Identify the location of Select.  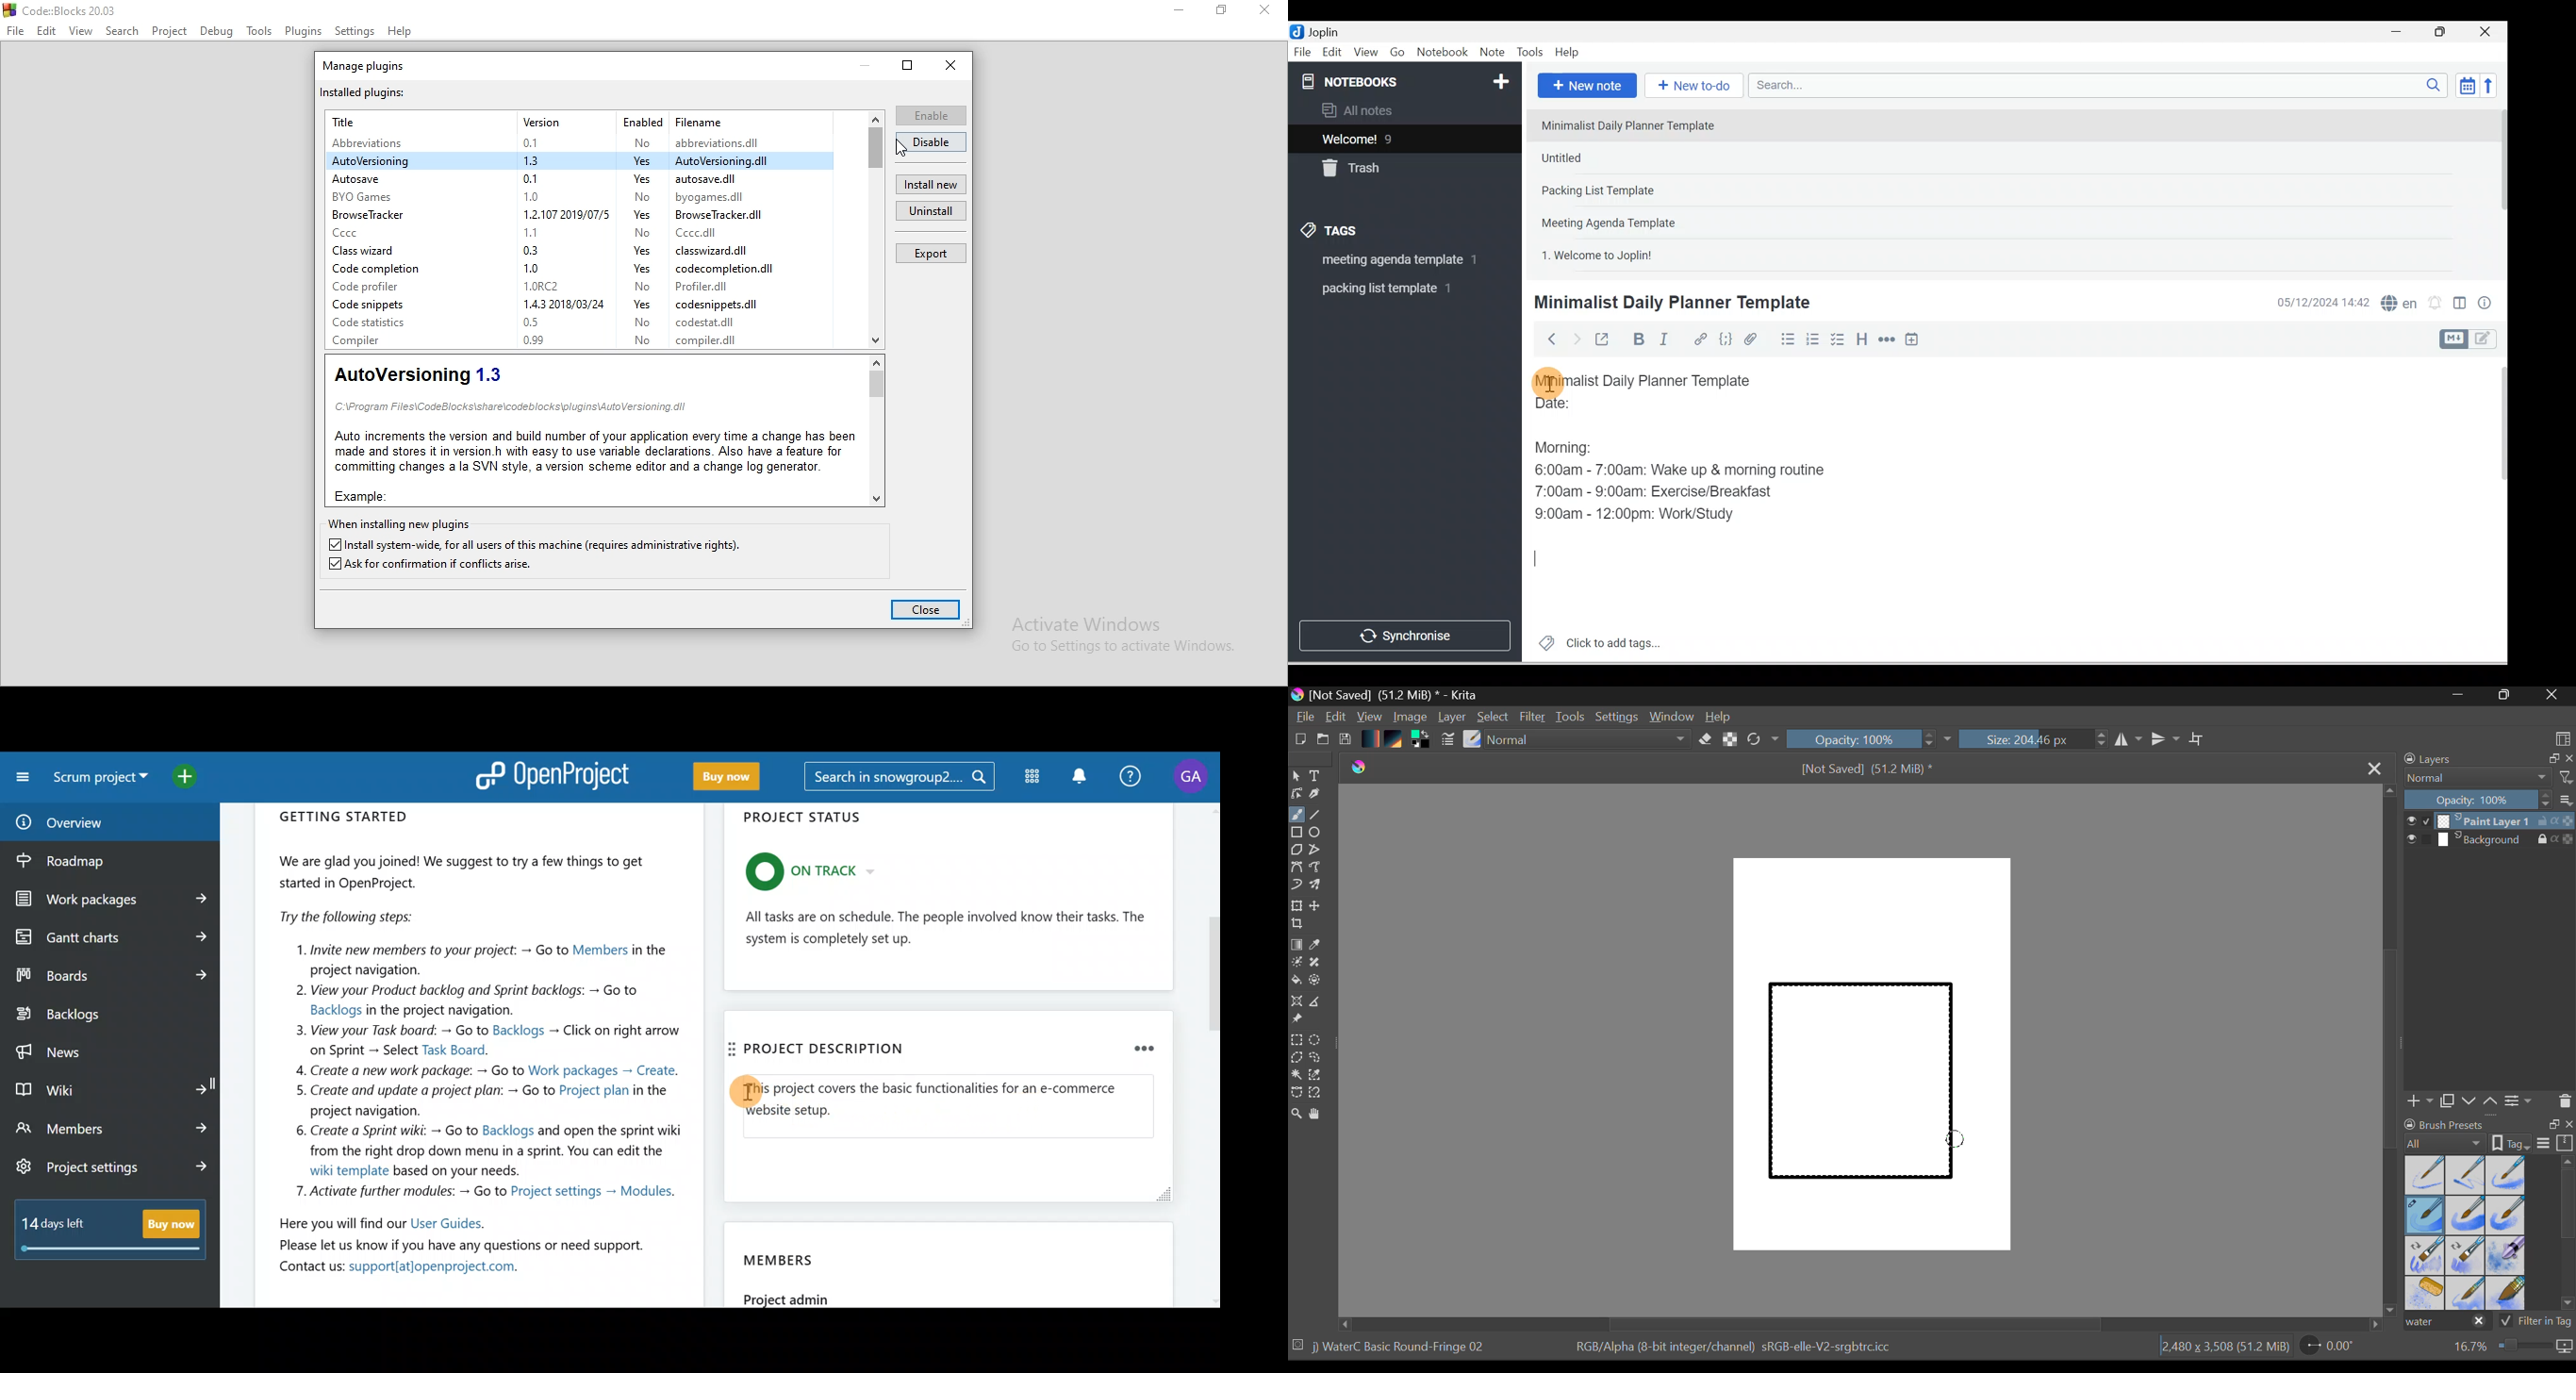
(1494, 717).